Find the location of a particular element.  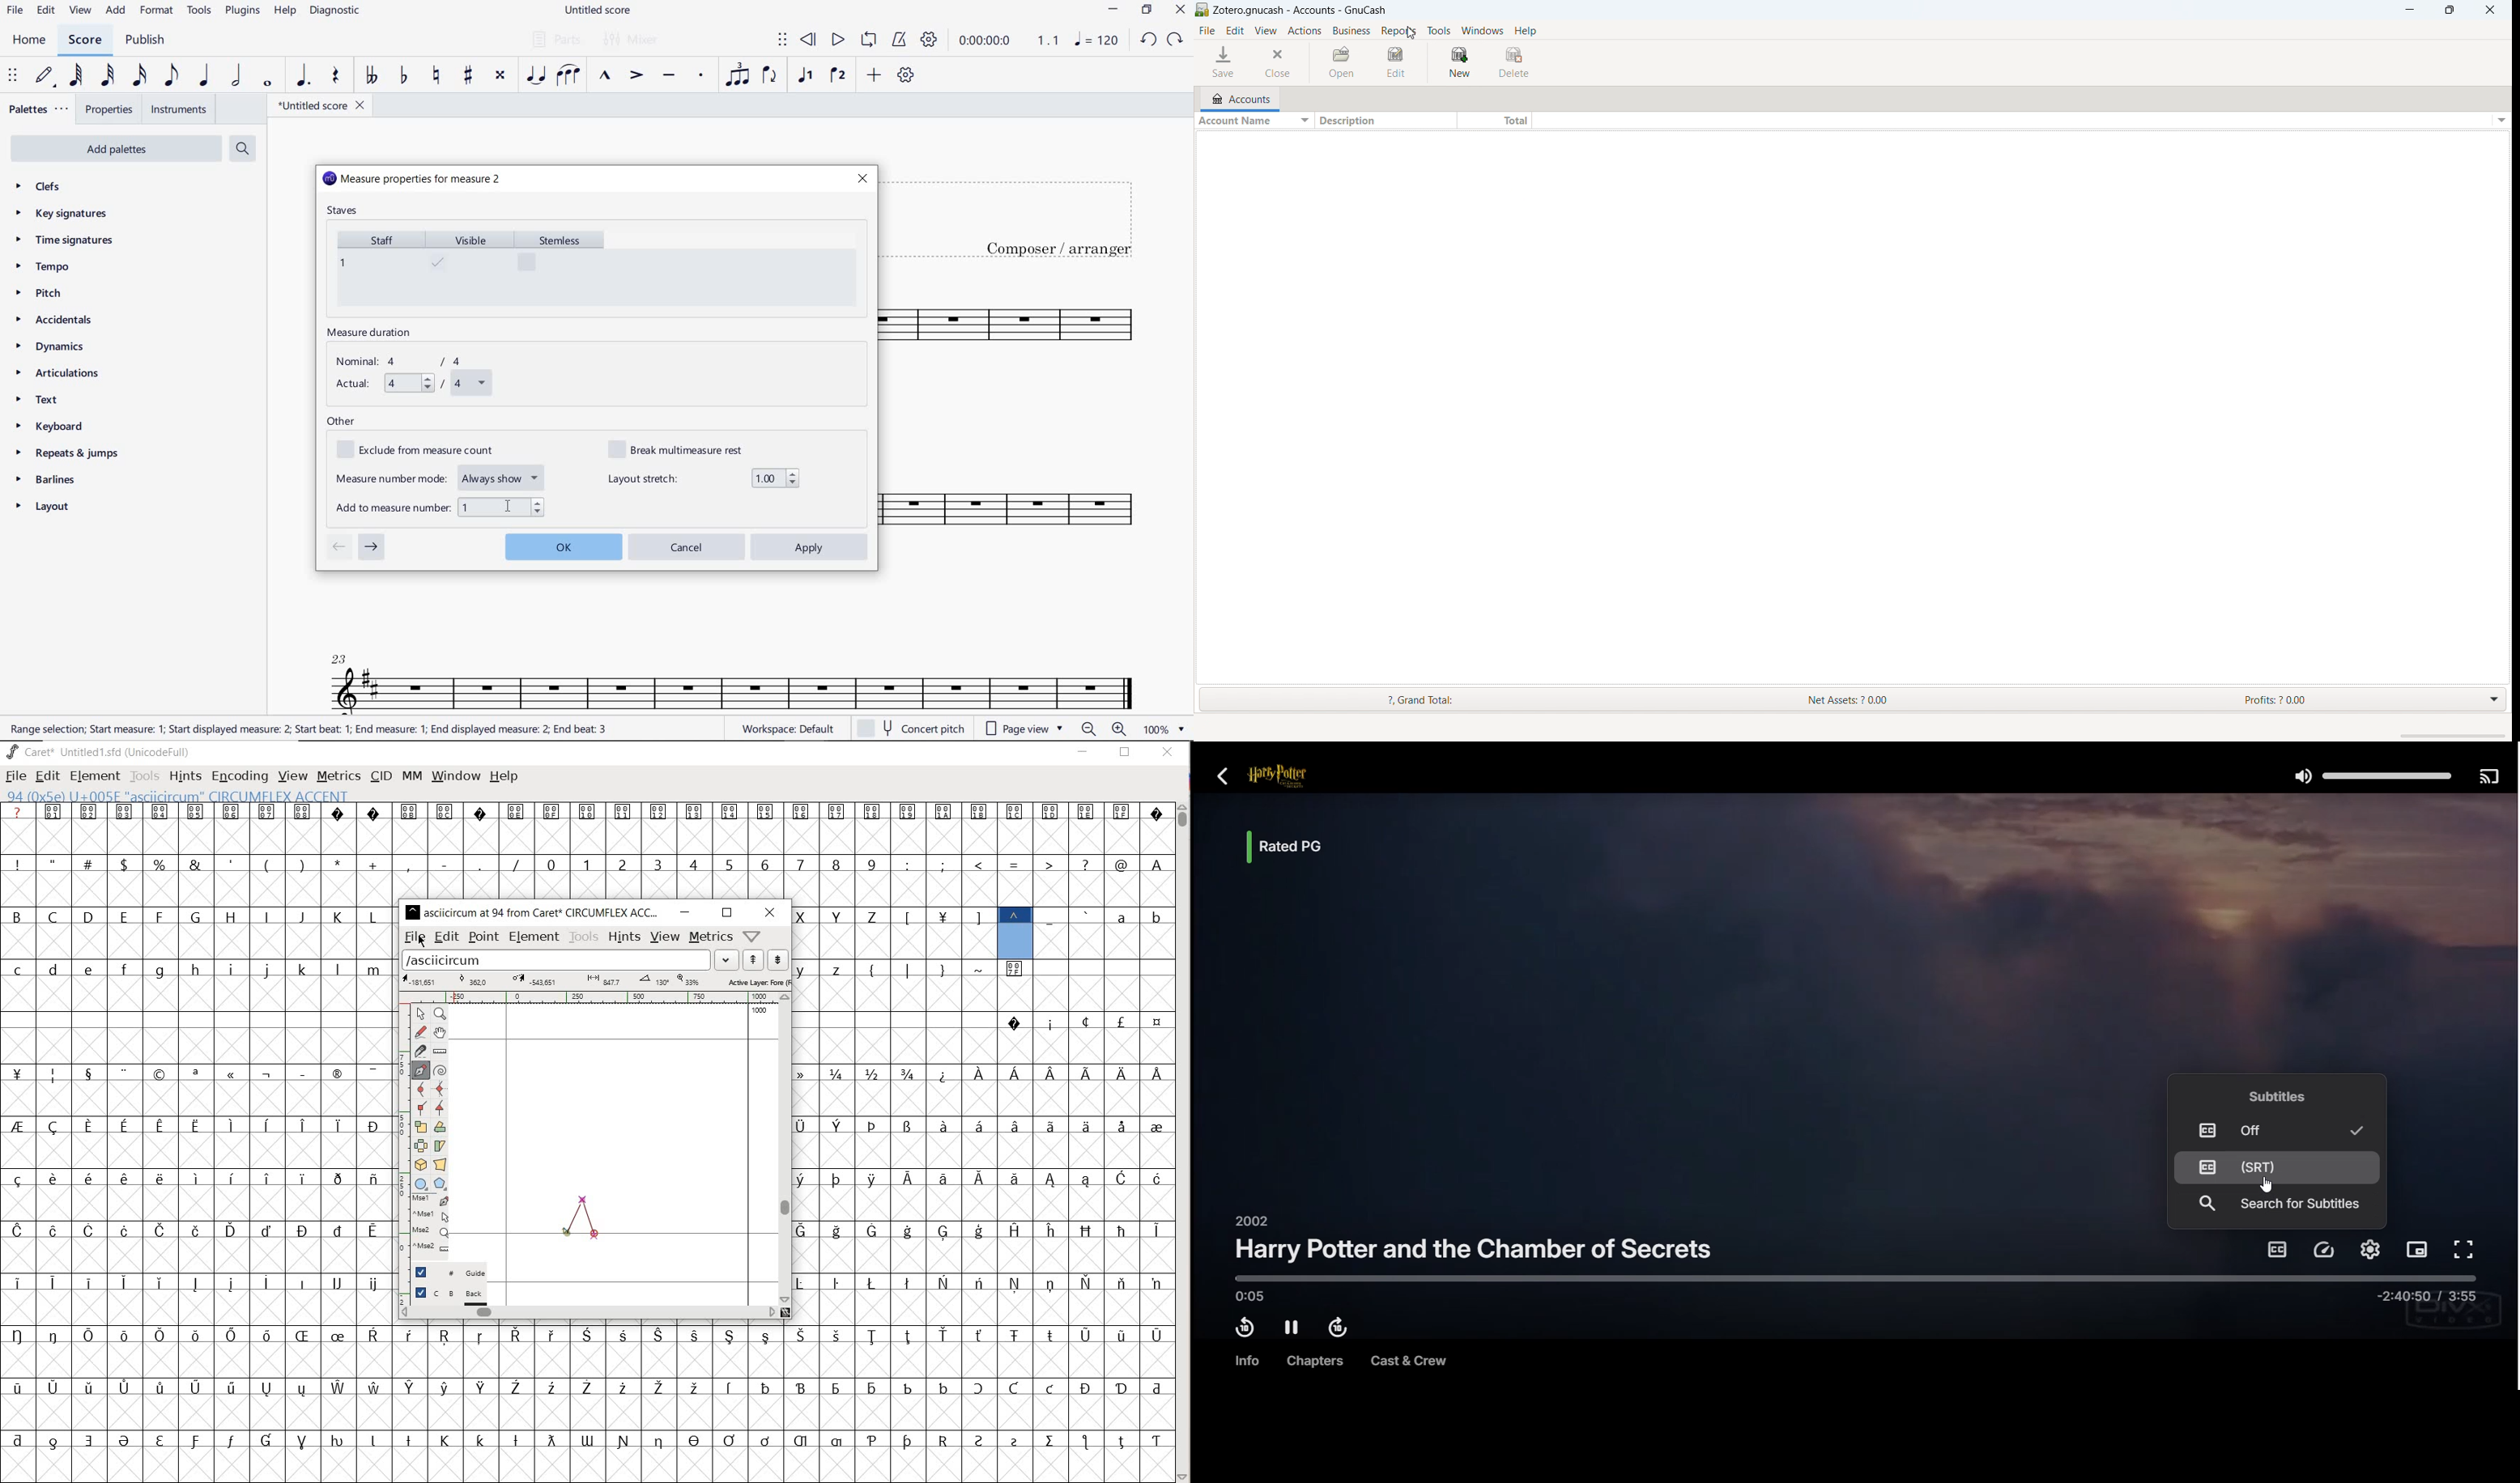

exclude from measure count is located at coordinates (423, 450).